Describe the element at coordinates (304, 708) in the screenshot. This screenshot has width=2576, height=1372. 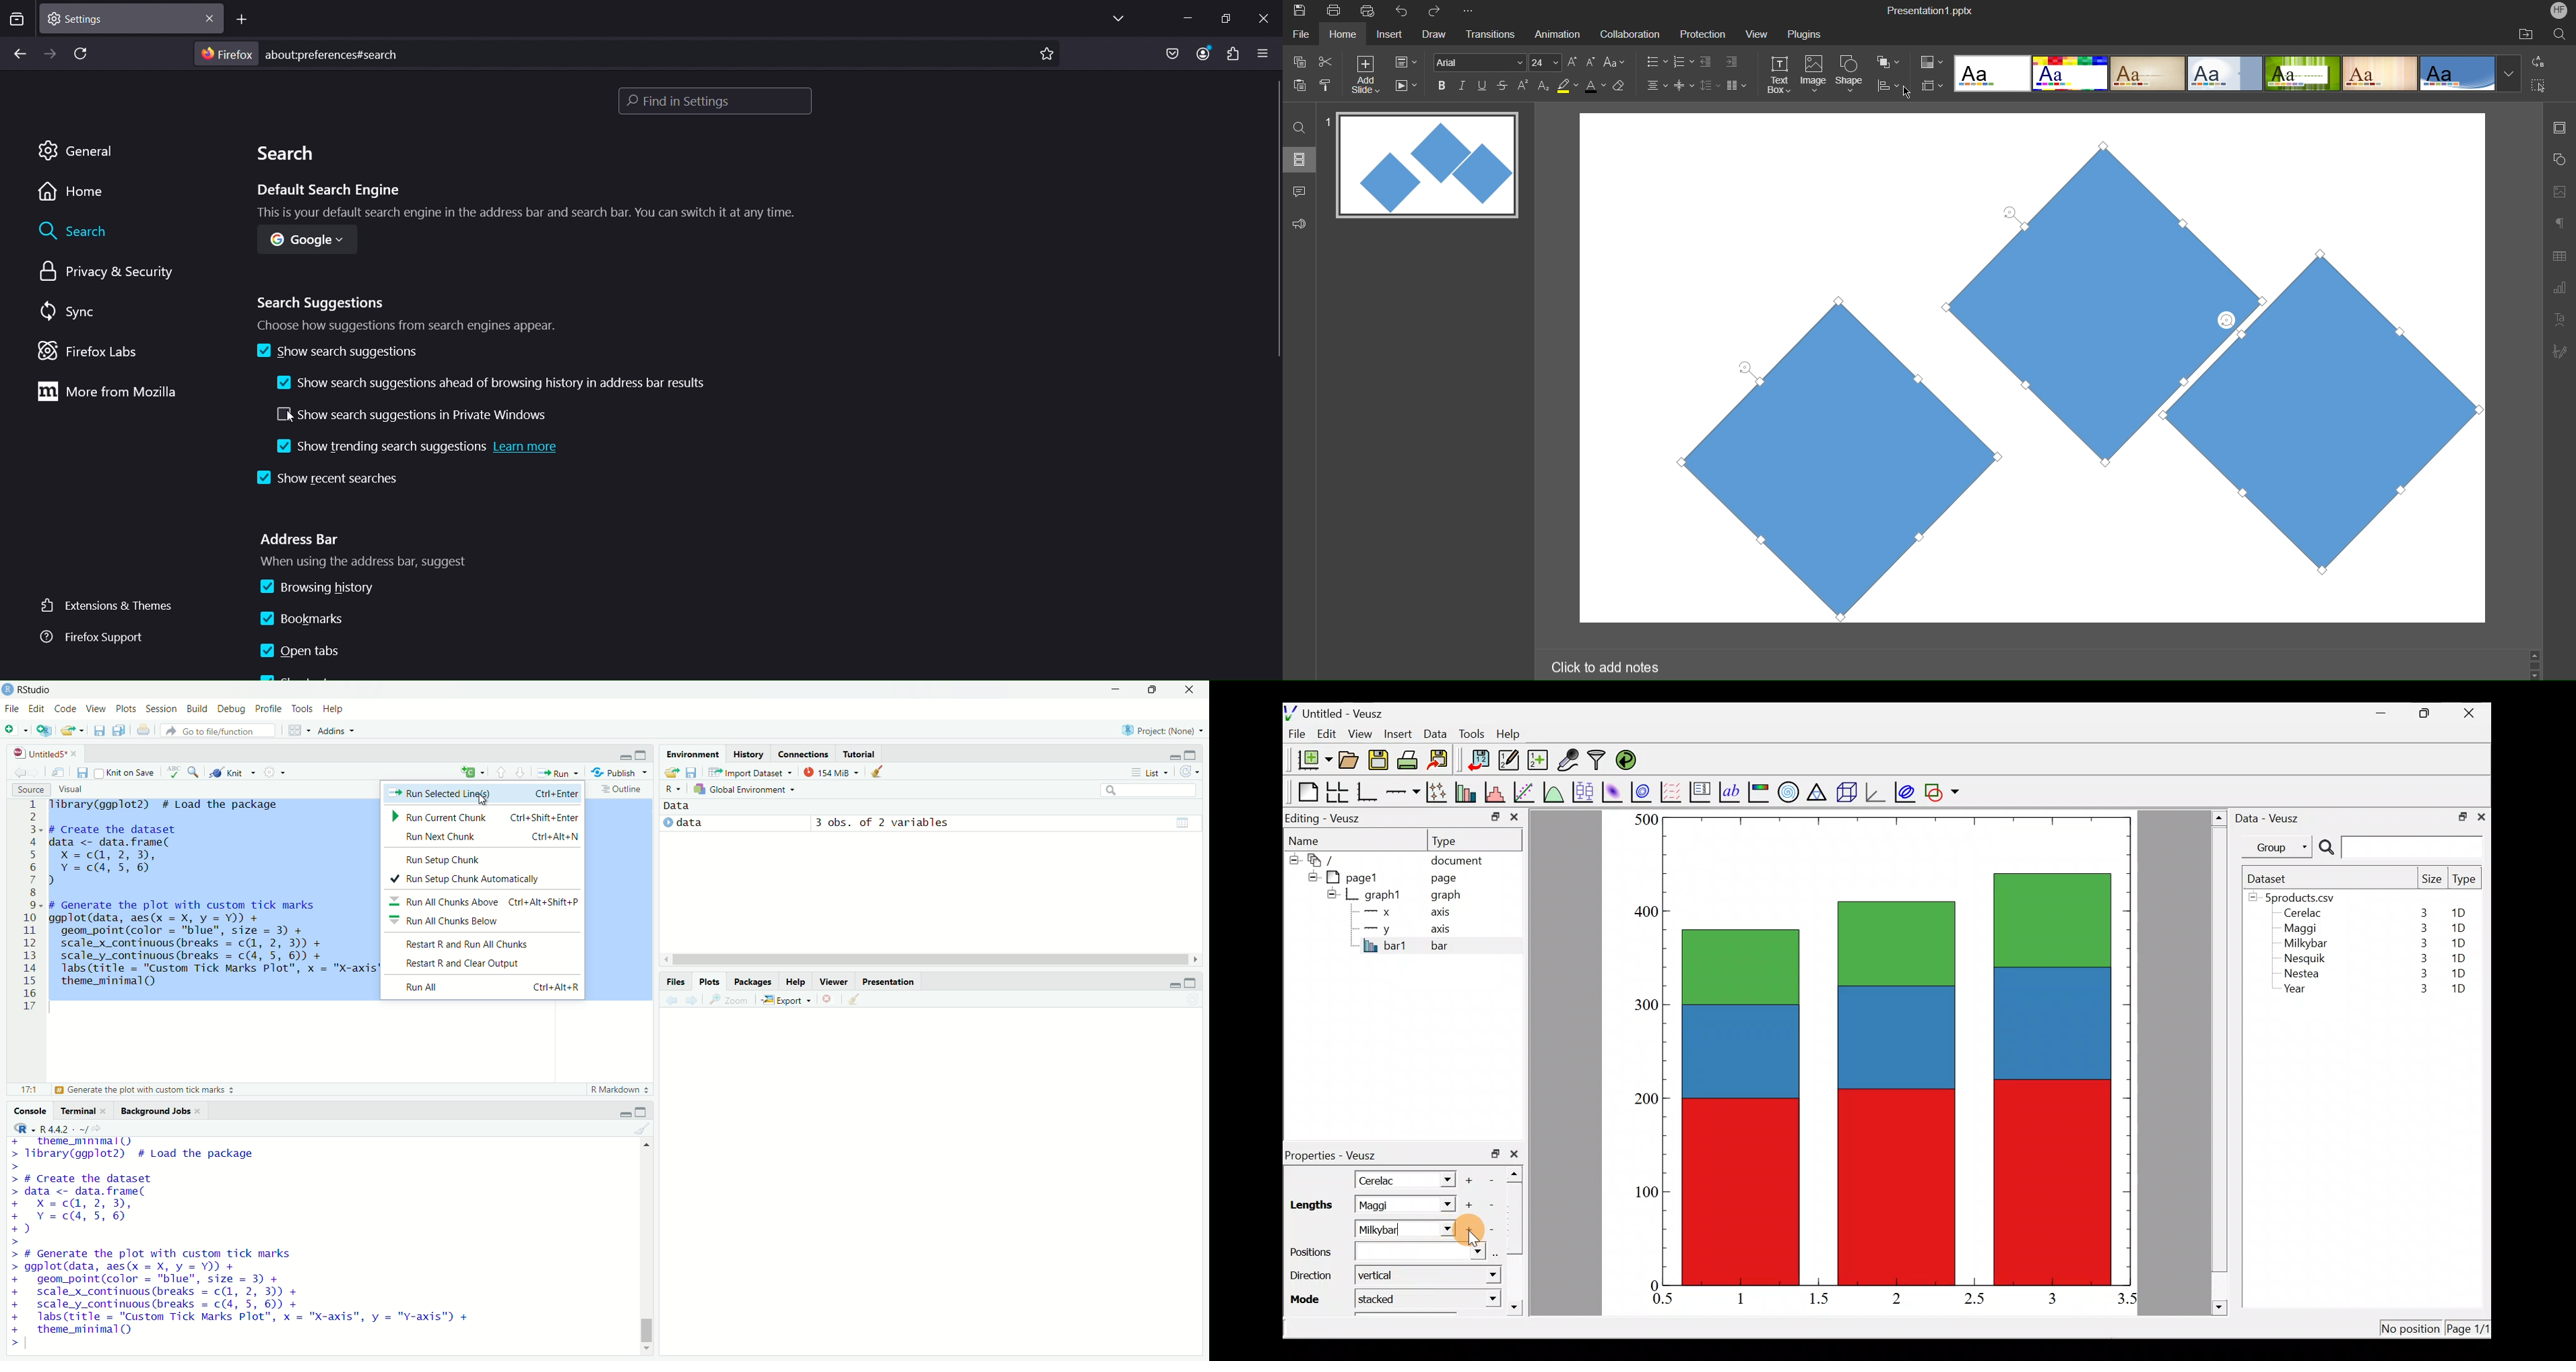
I see `tools` at that location.